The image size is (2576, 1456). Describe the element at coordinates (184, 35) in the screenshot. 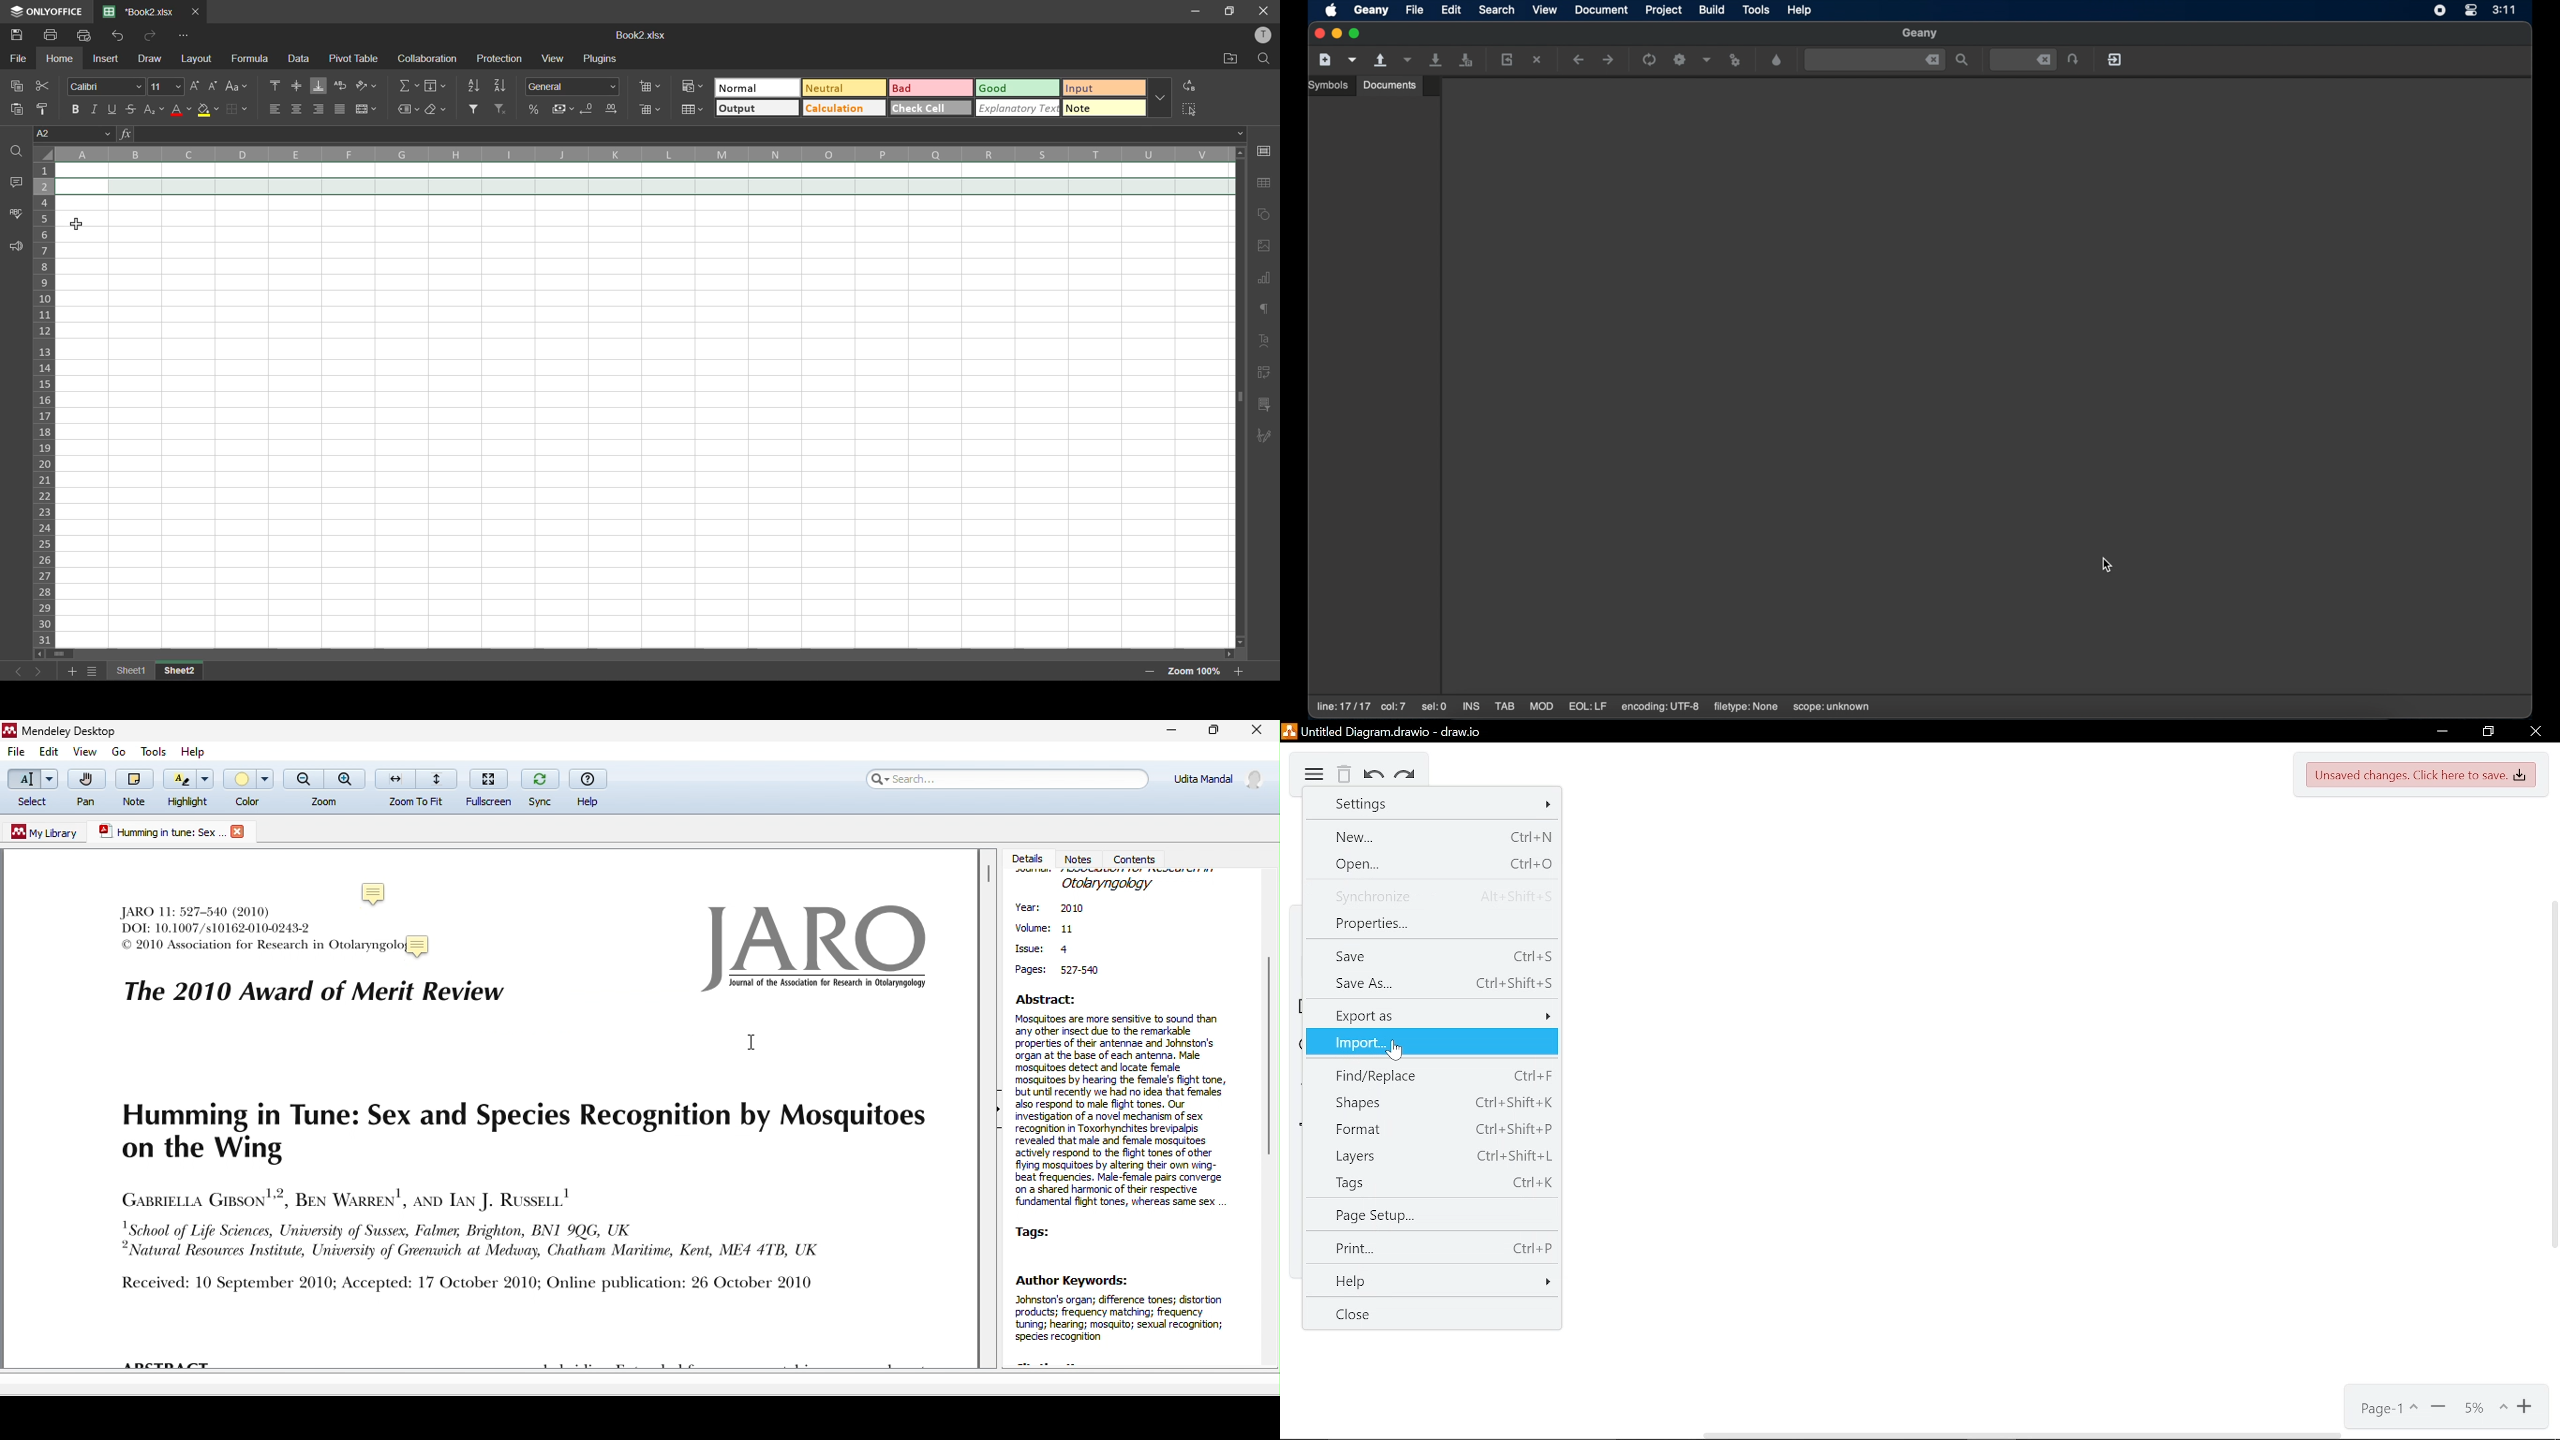

I see `customize quick access toolbar` at that location.